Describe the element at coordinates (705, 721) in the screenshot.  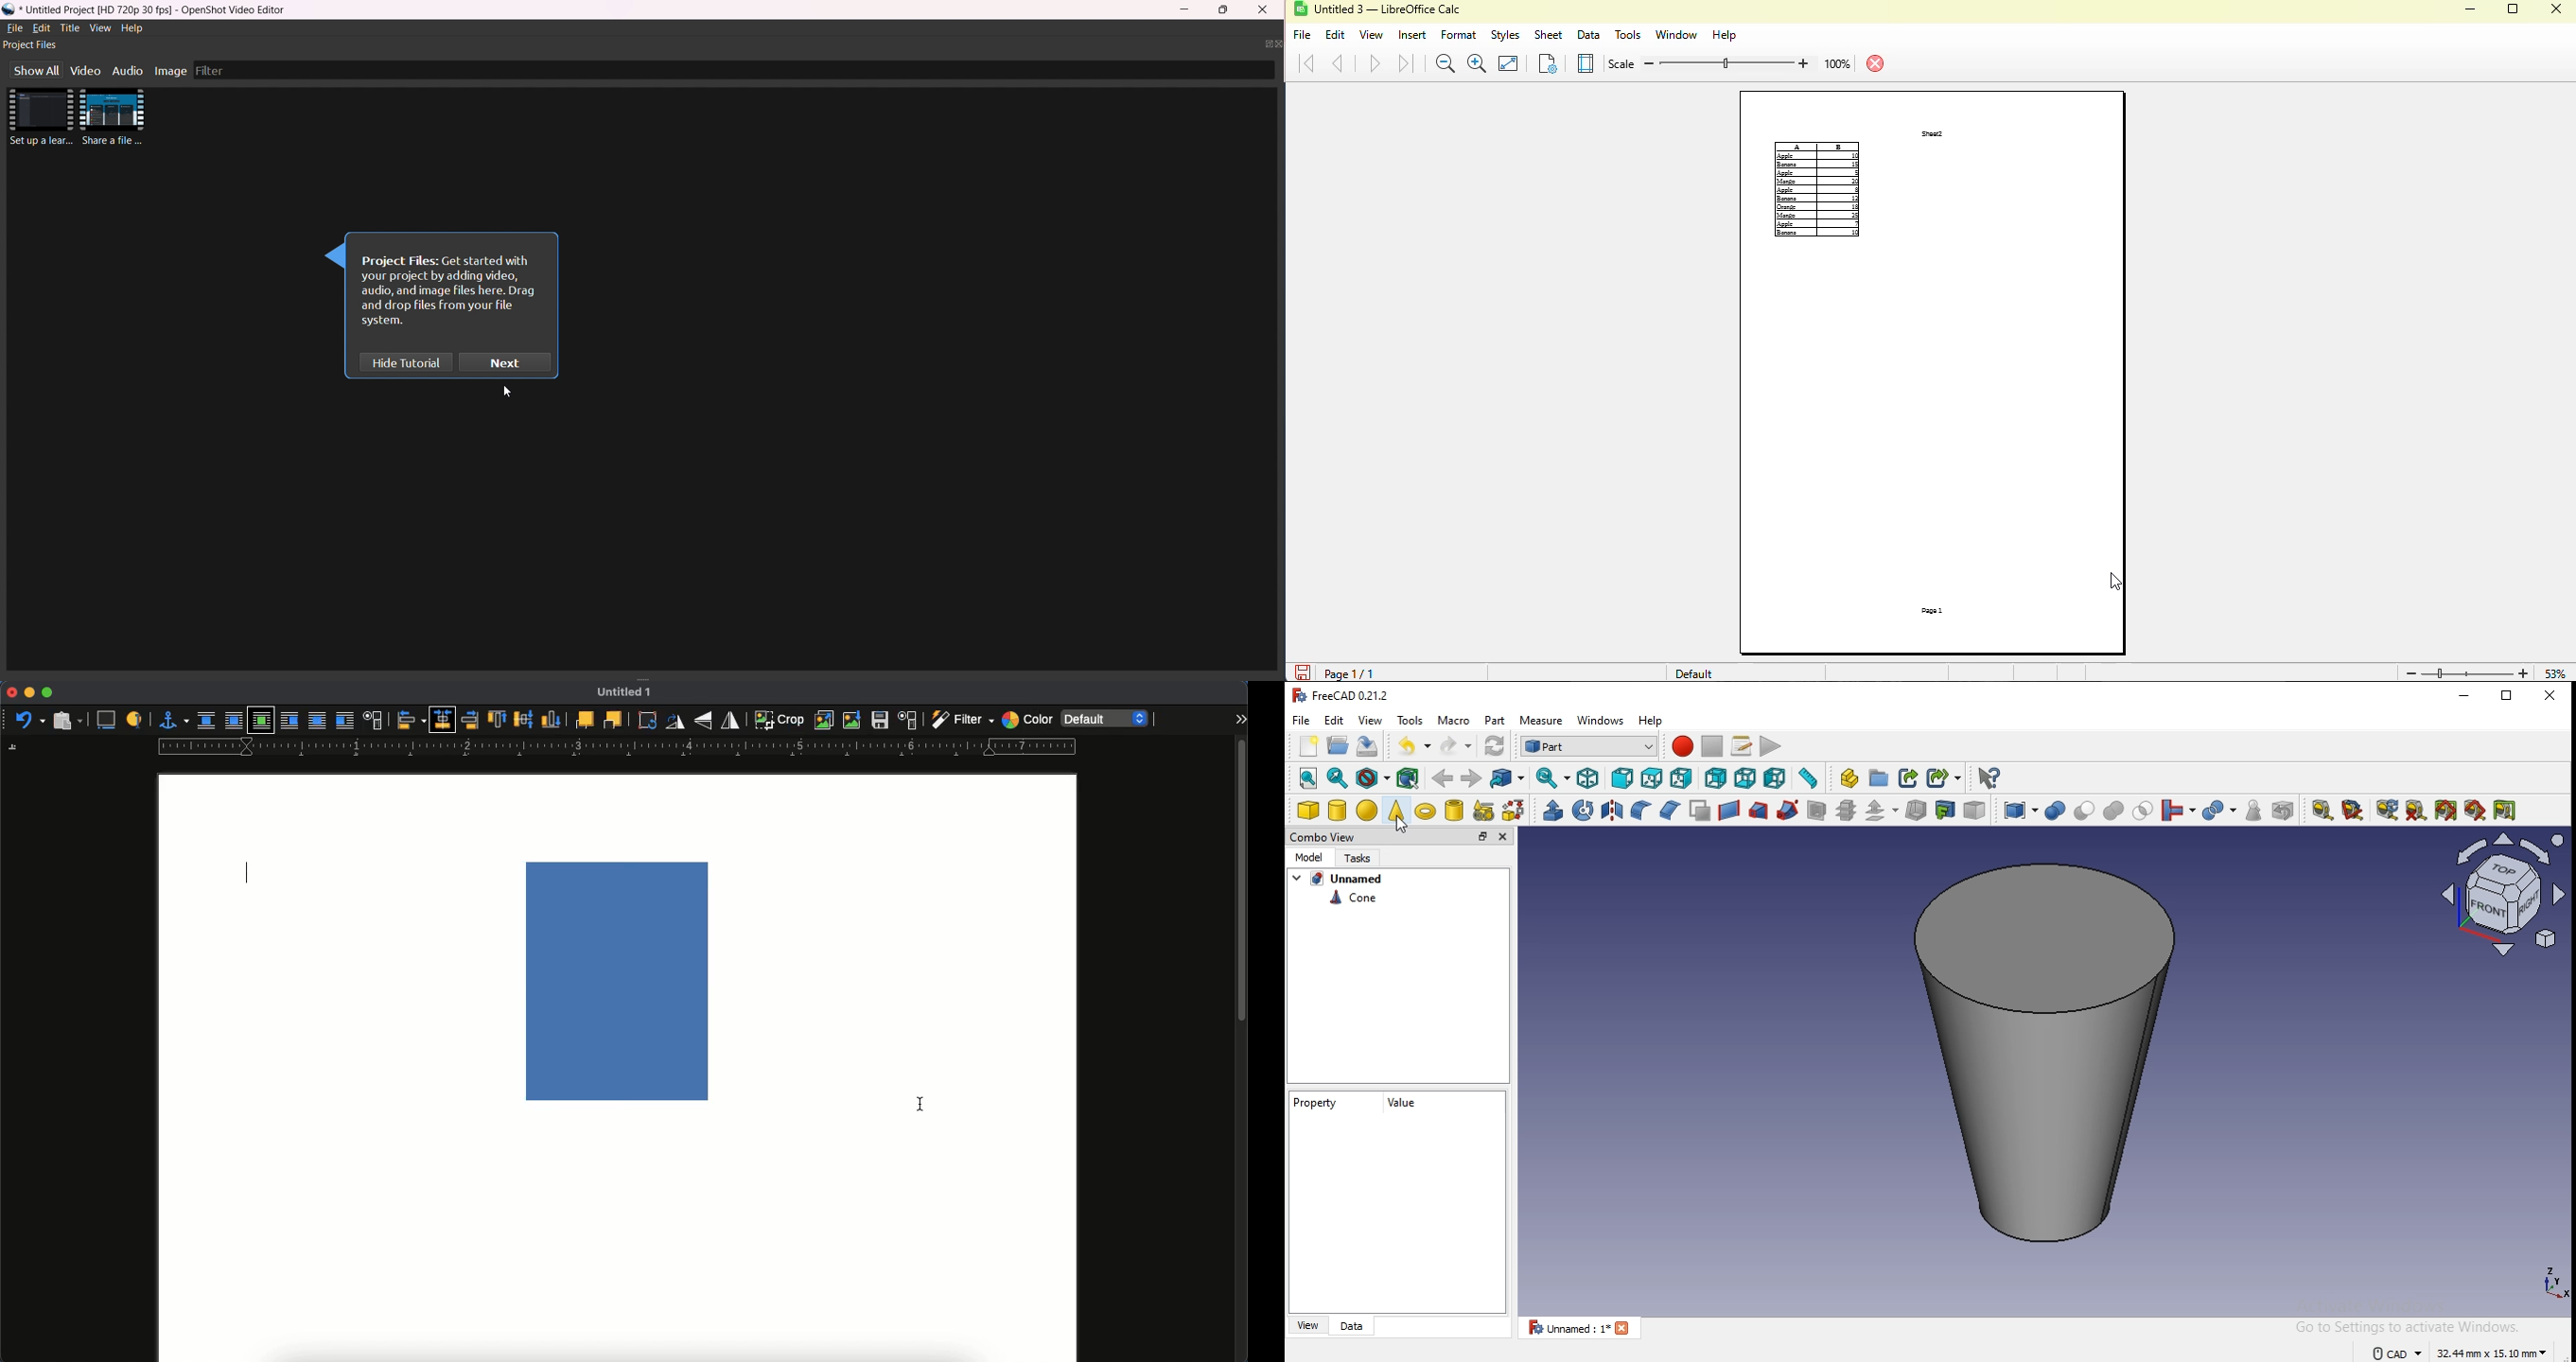
I see `flip vertically` at that location.